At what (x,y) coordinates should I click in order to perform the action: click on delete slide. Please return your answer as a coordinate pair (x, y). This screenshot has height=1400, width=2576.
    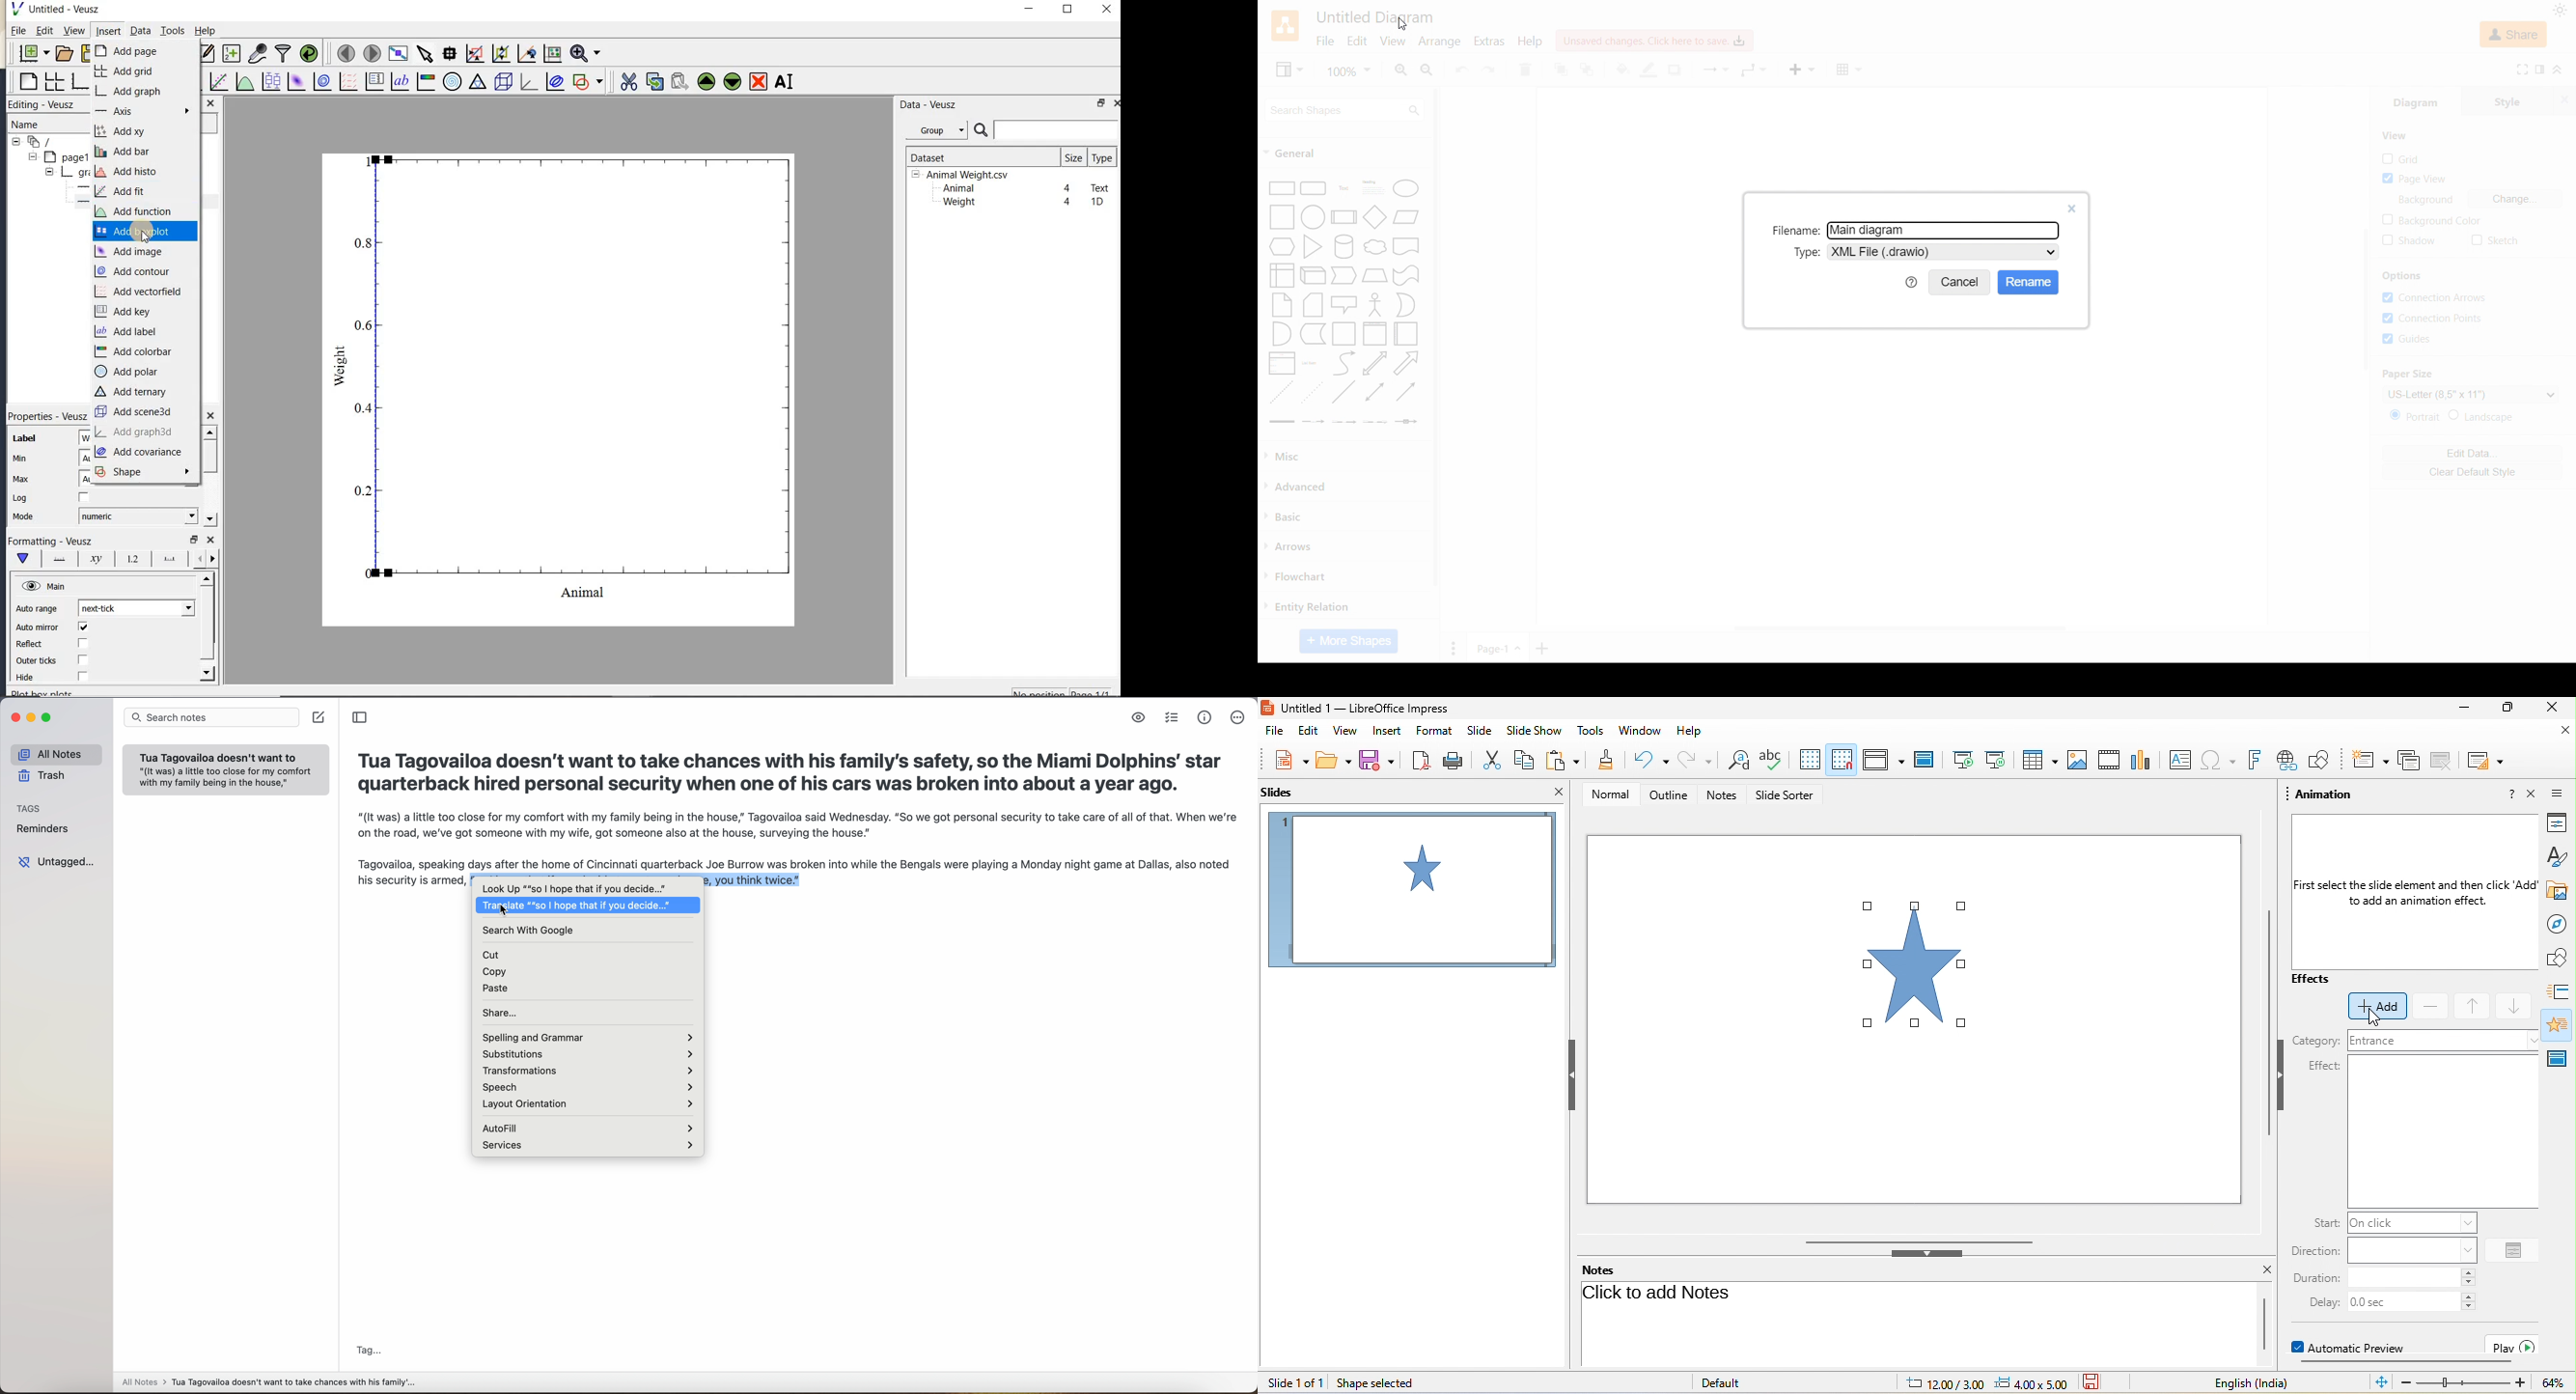
    Looking at the image, I should click on (2407, 762).